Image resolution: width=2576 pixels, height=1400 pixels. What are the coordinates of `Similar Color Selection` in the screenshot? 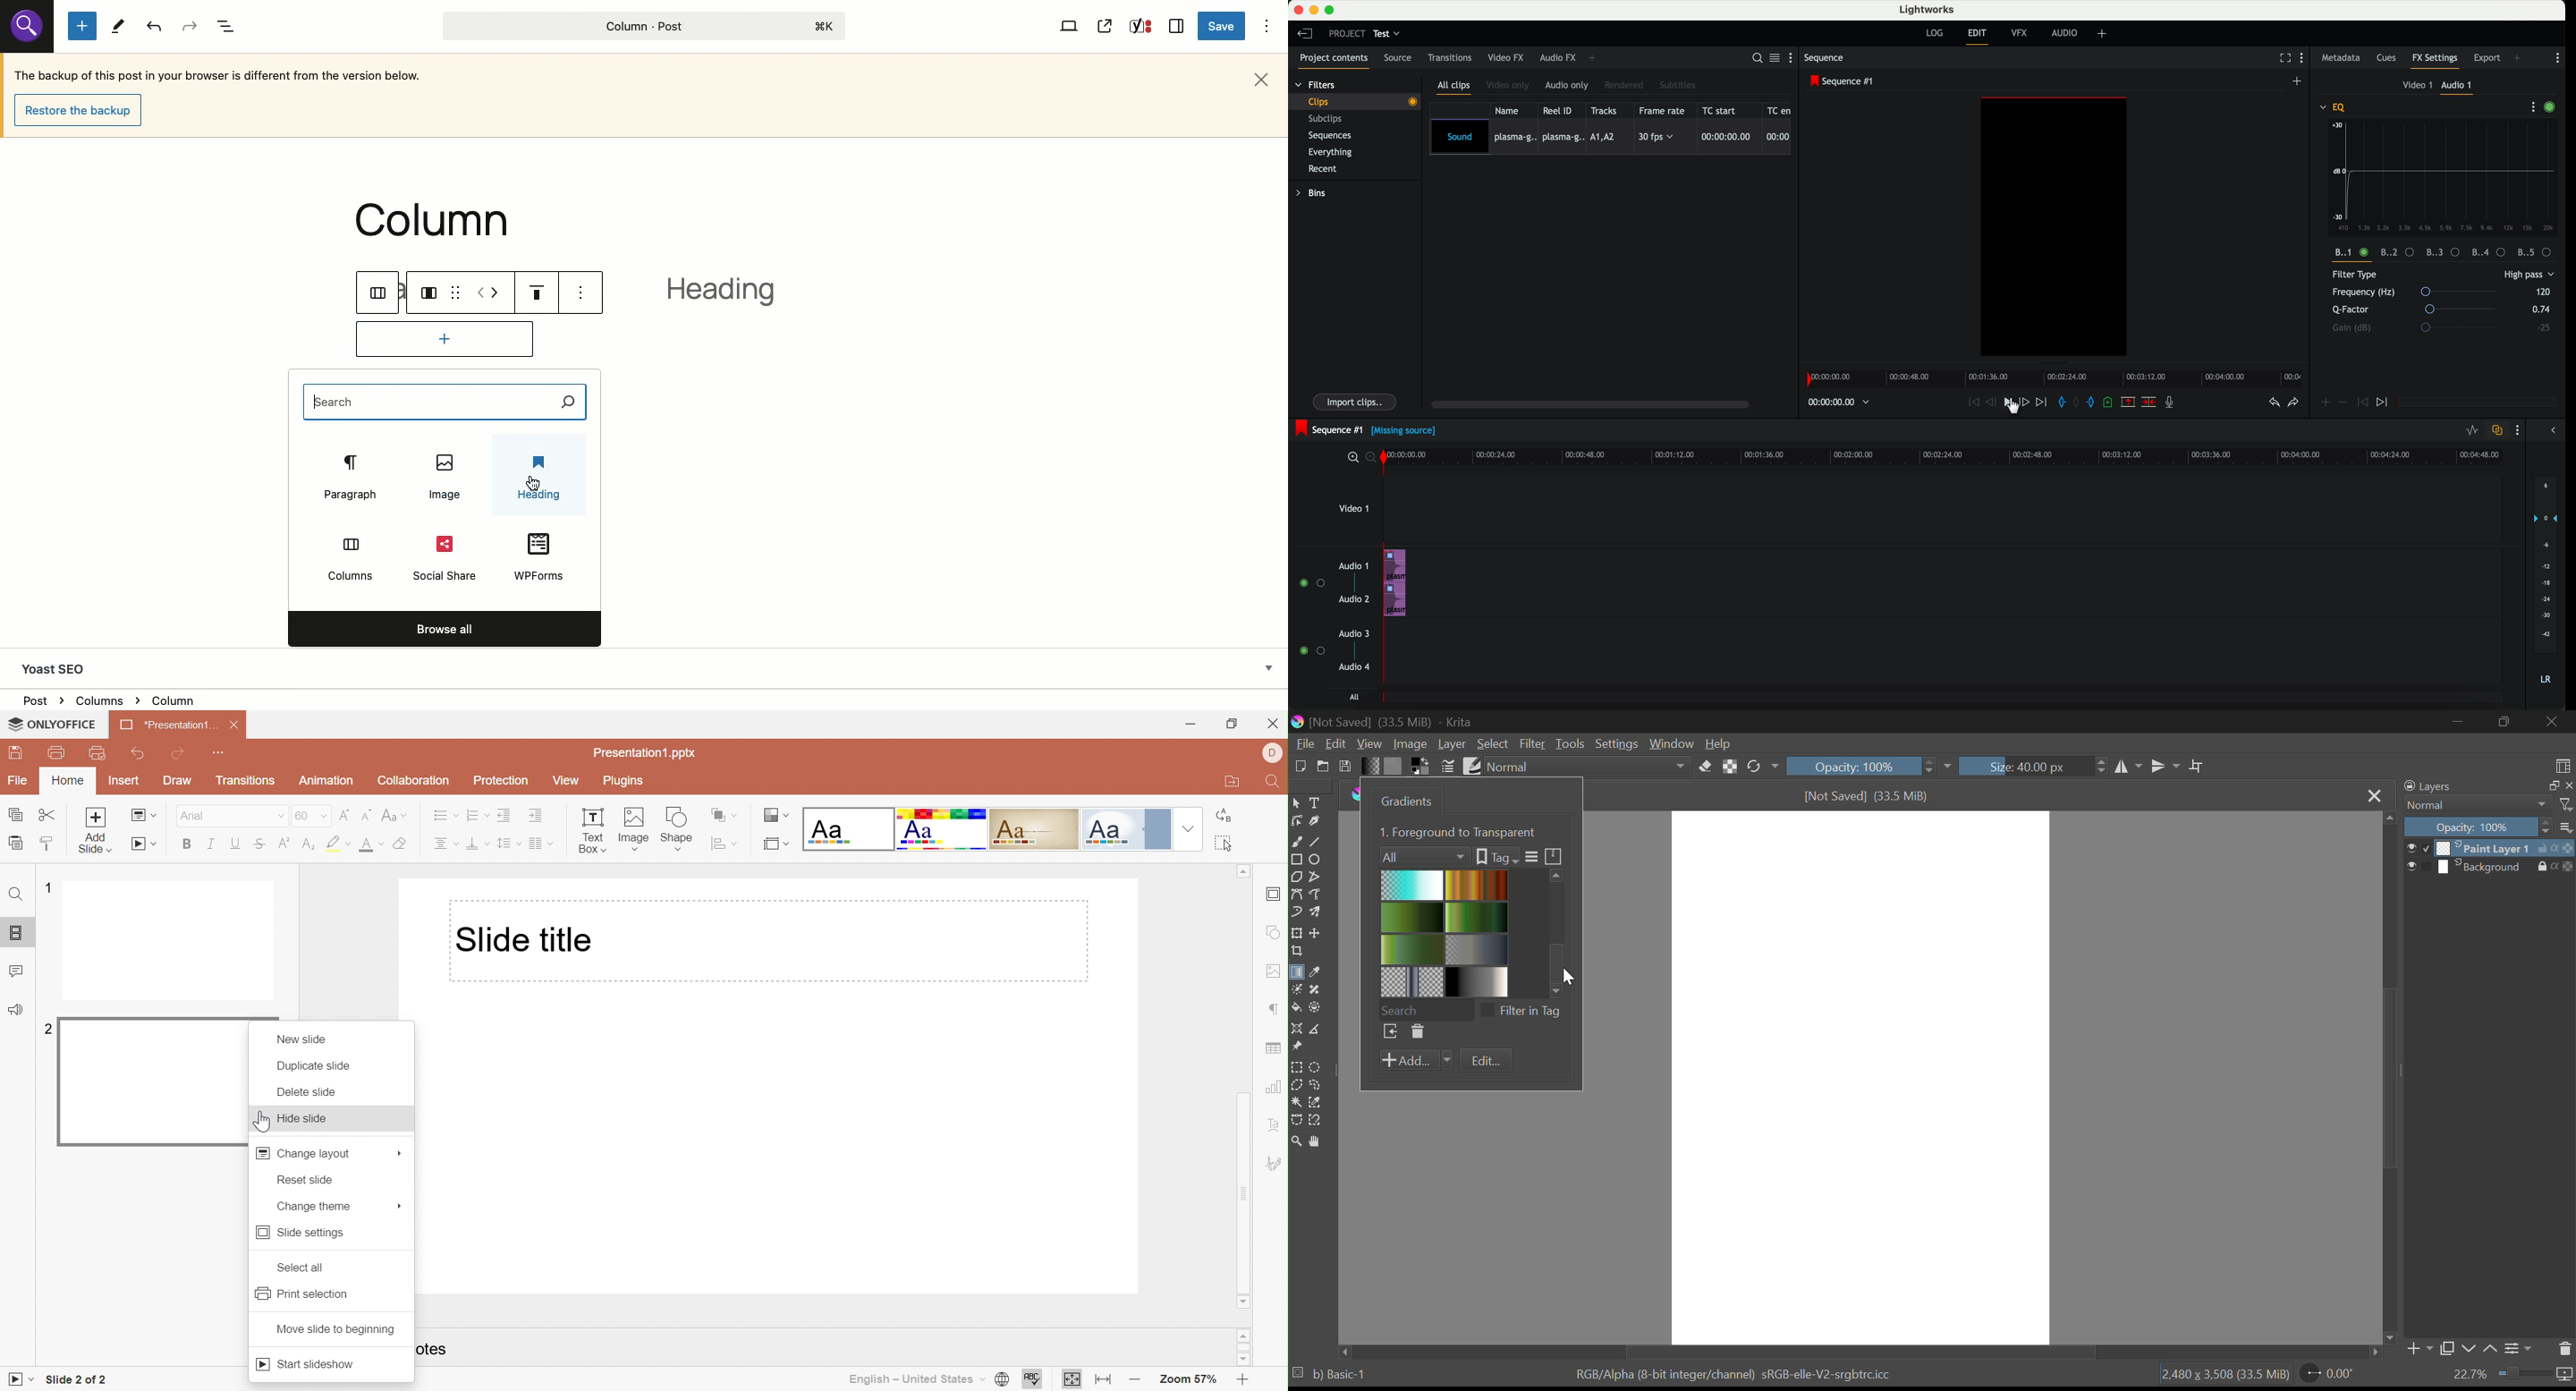 It's located at (1316, 1103).